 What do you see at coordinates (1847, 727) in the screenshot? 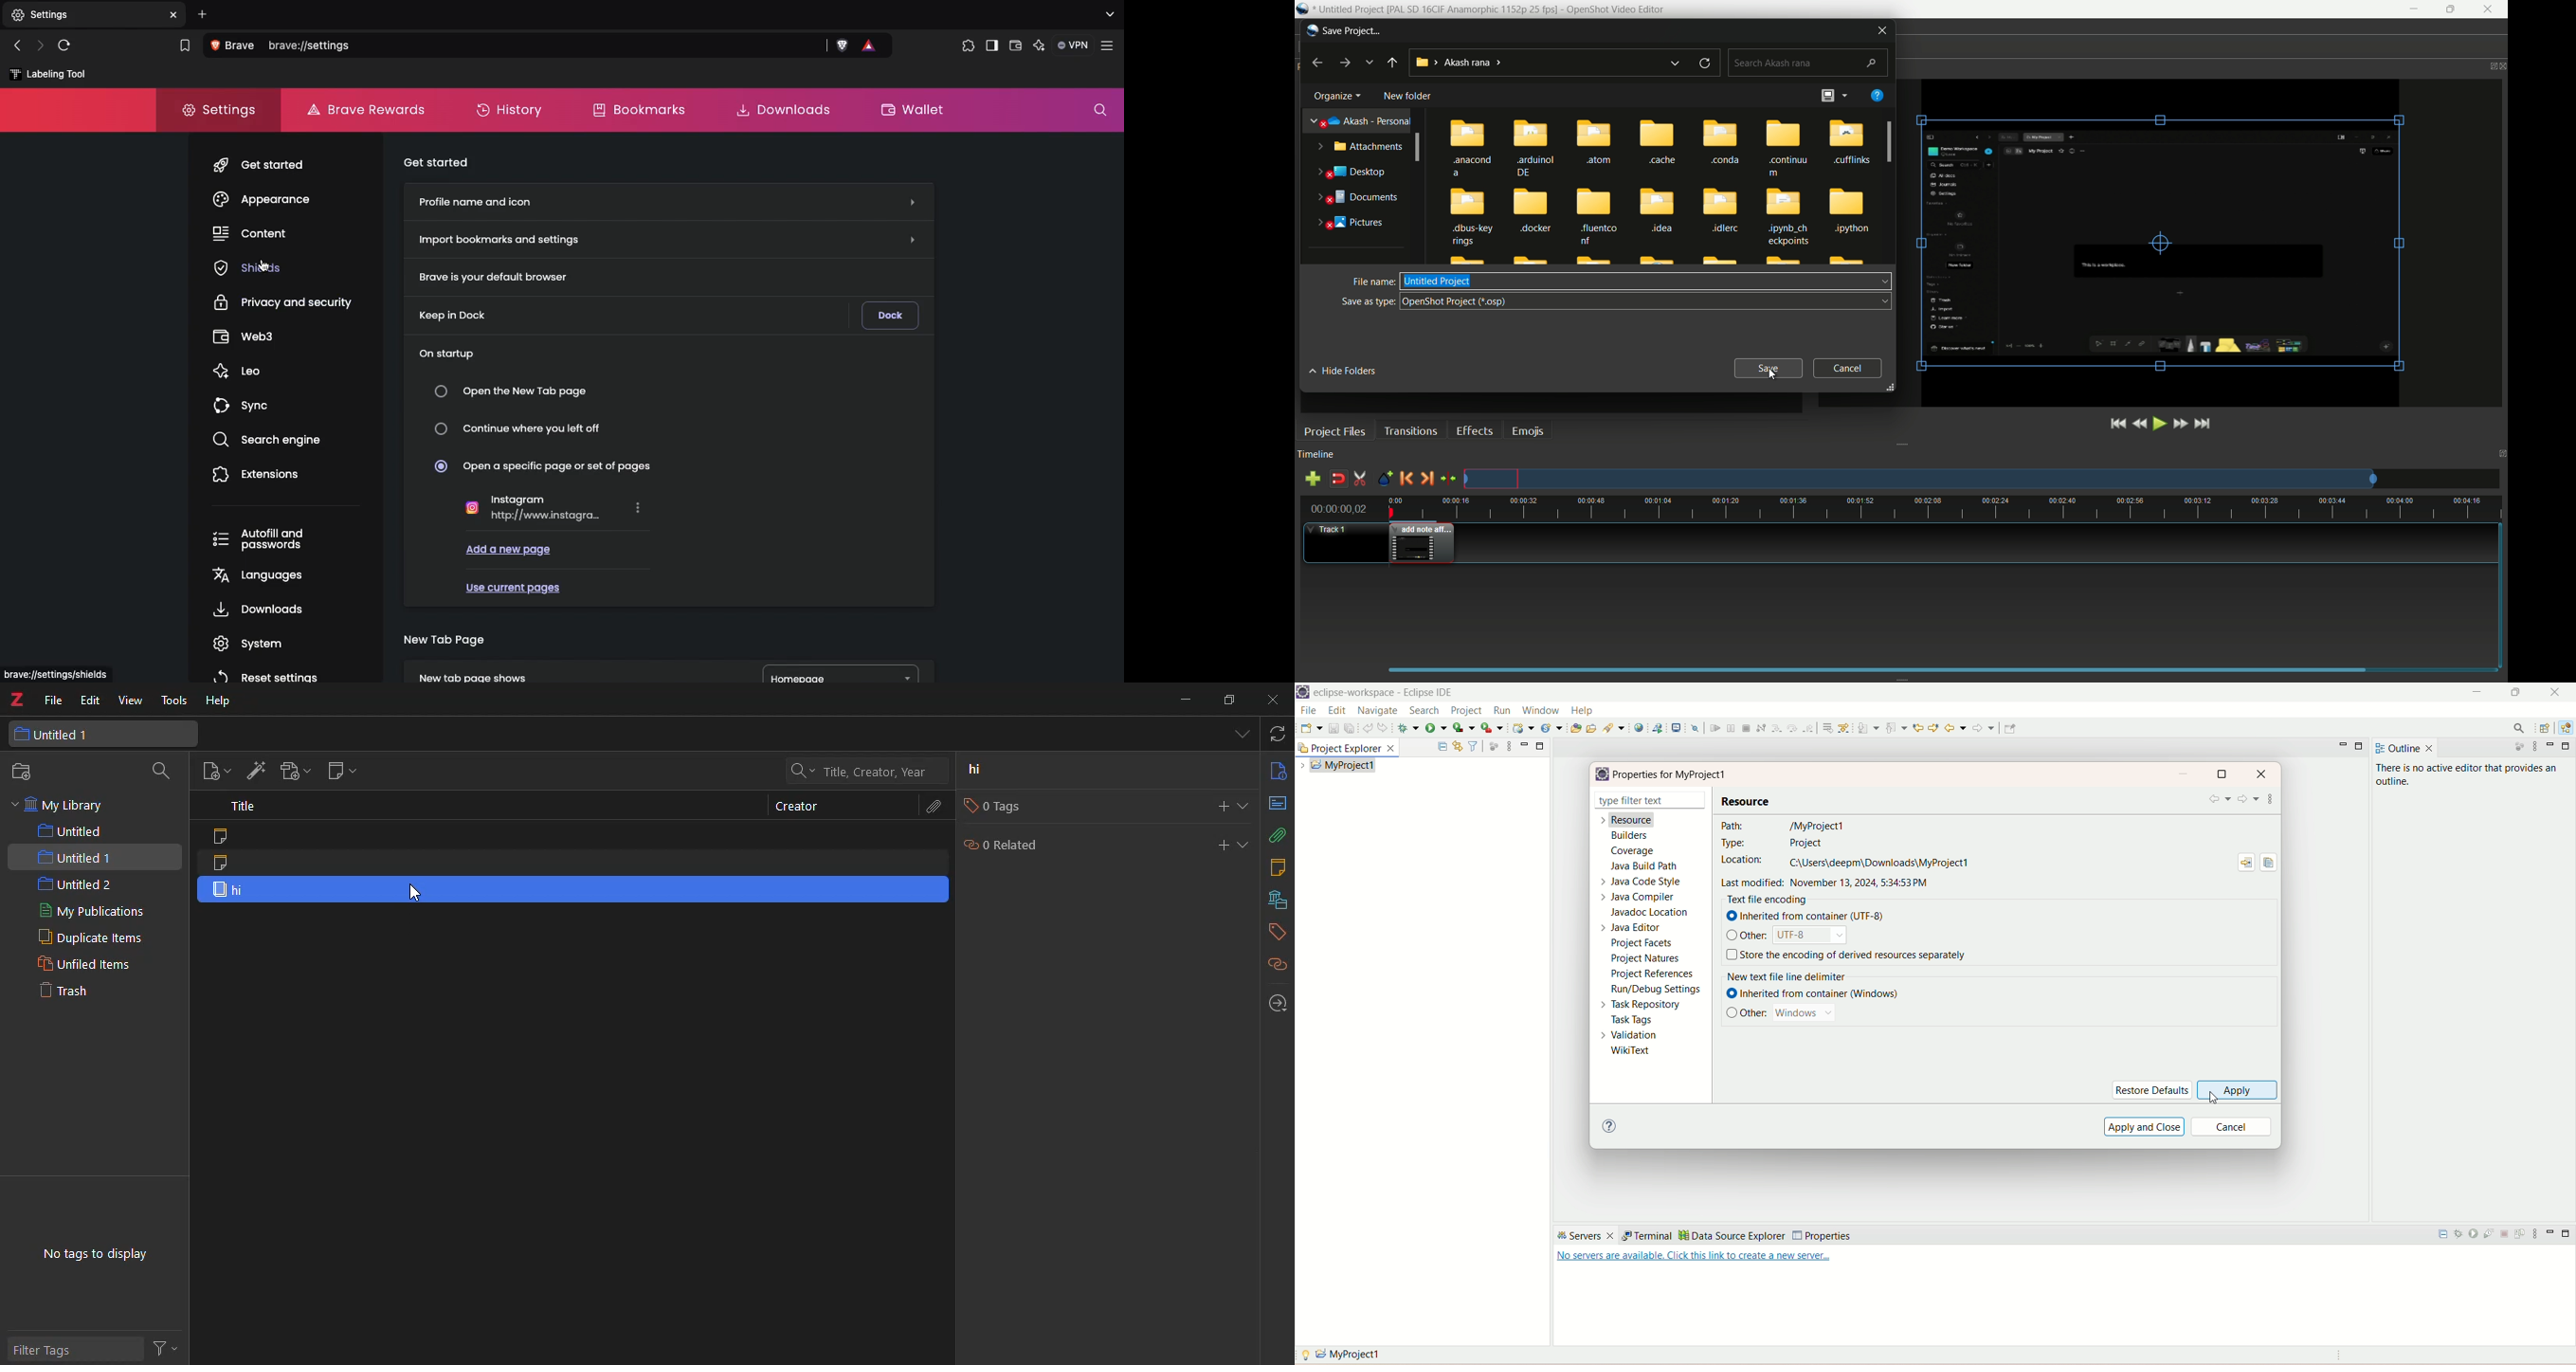
I see `use step filters` at bounding box center [1847, 727].